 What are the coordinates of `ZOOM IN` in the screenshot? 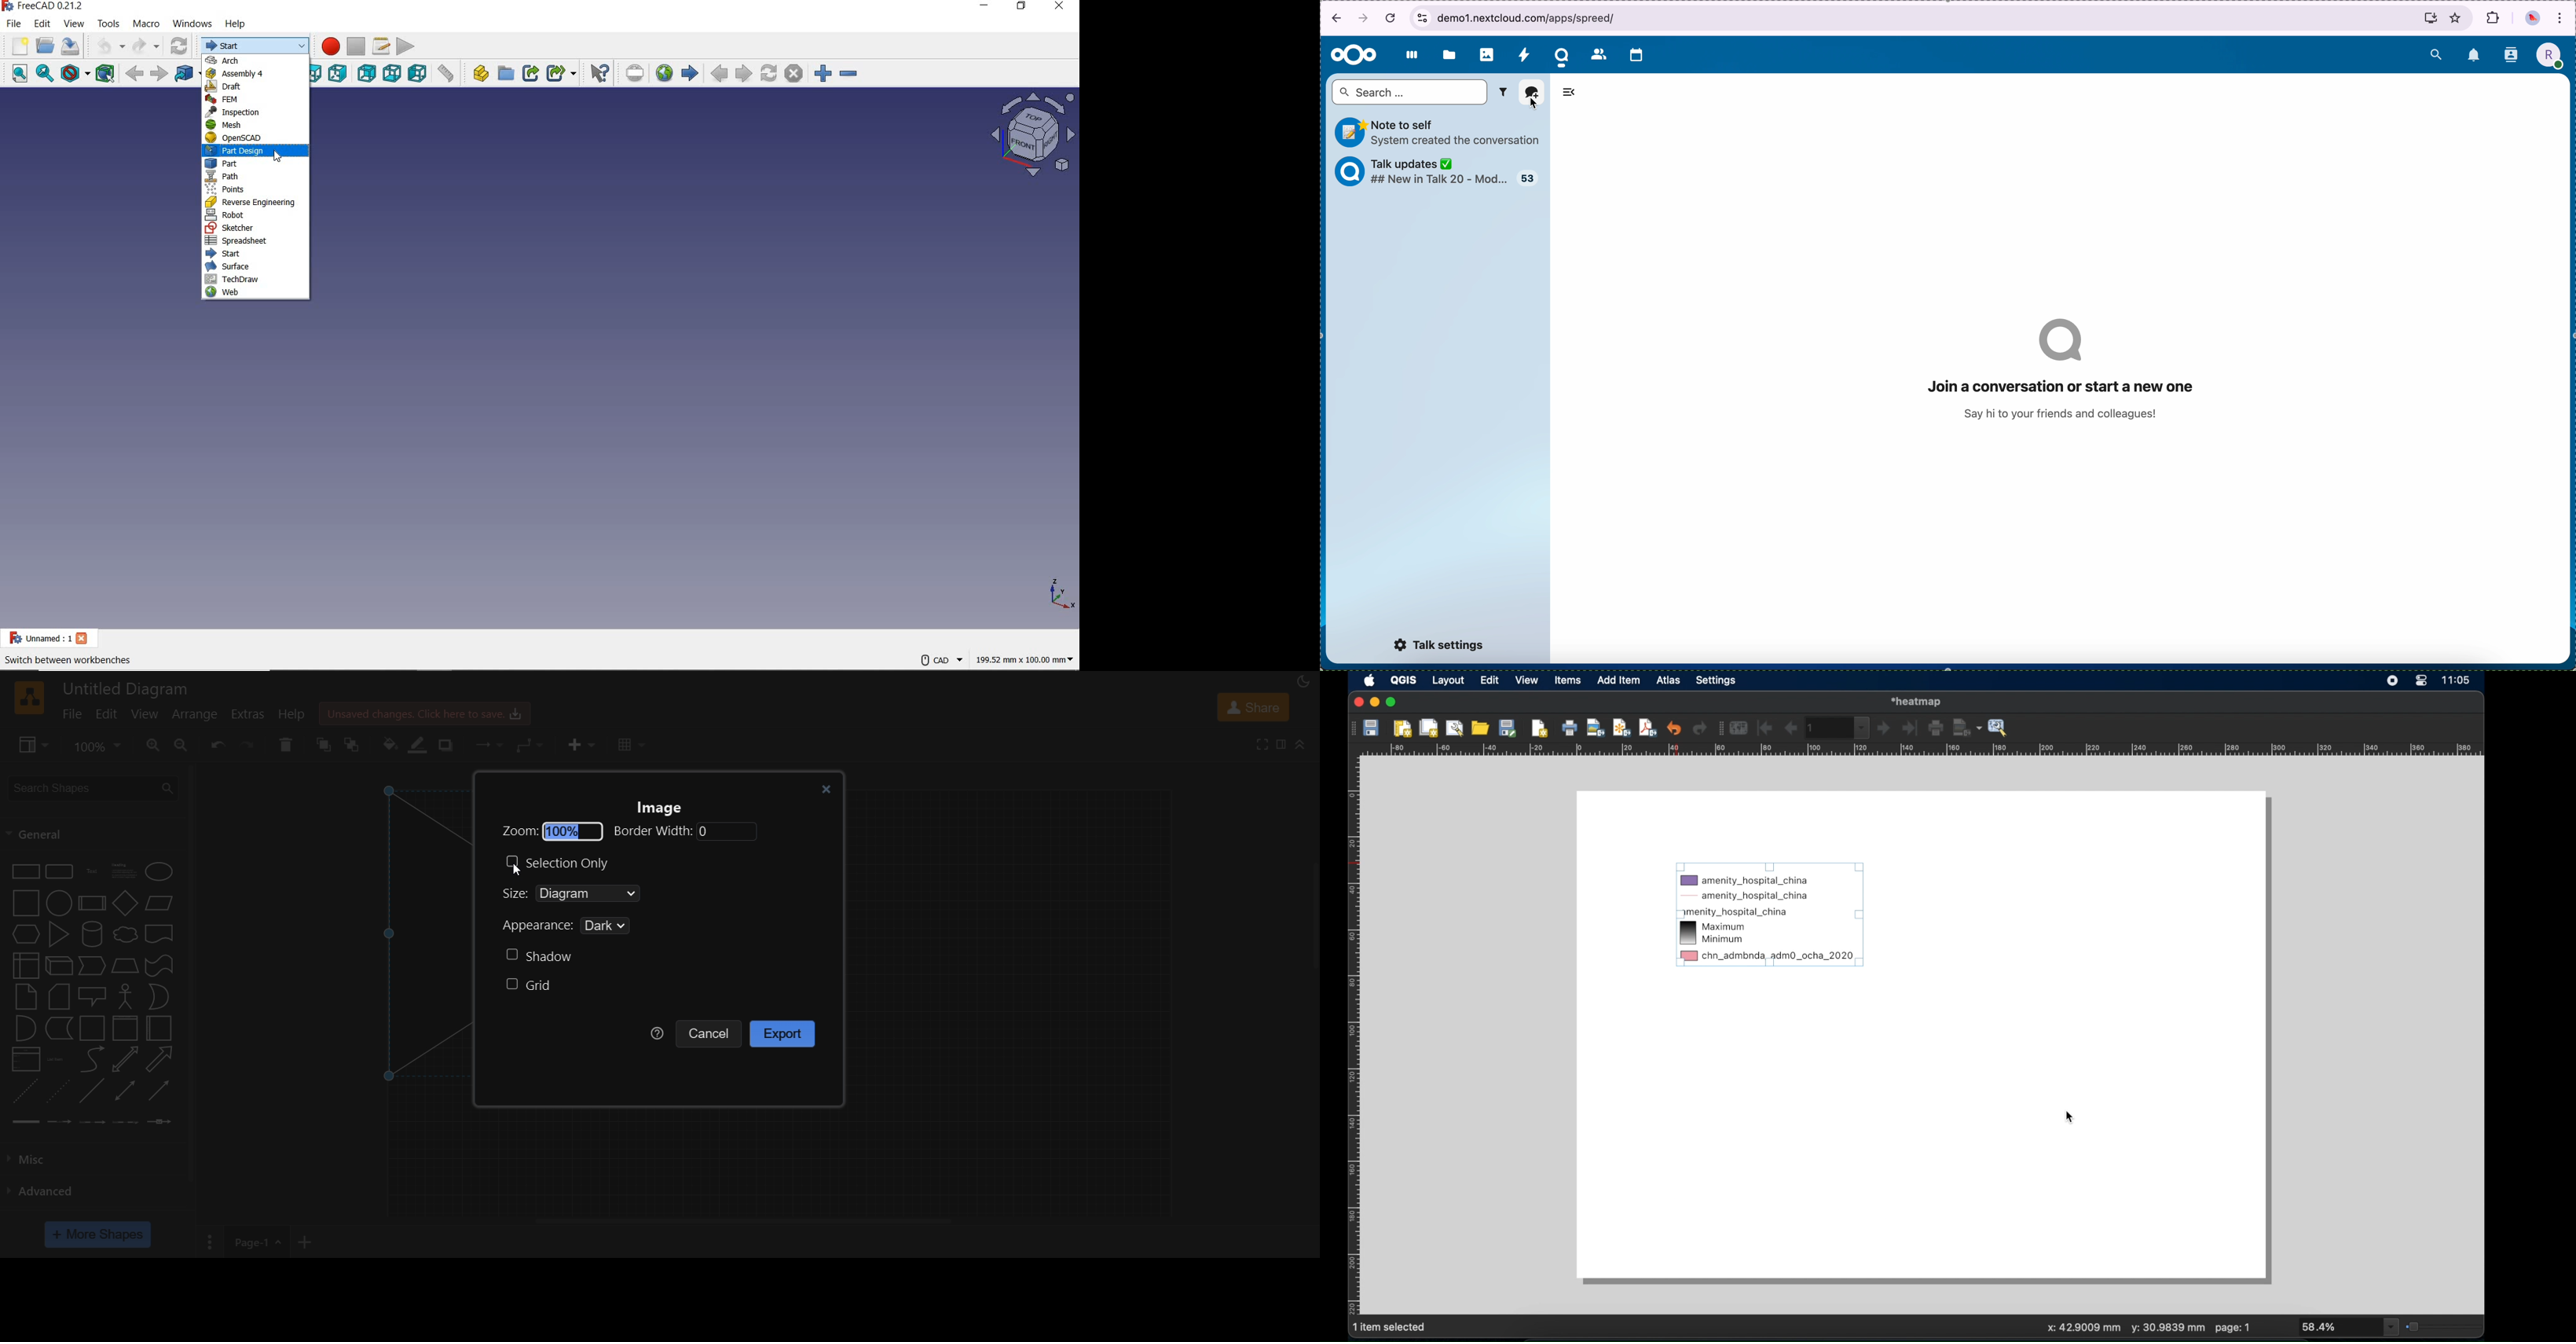 It's located at (822, 73).